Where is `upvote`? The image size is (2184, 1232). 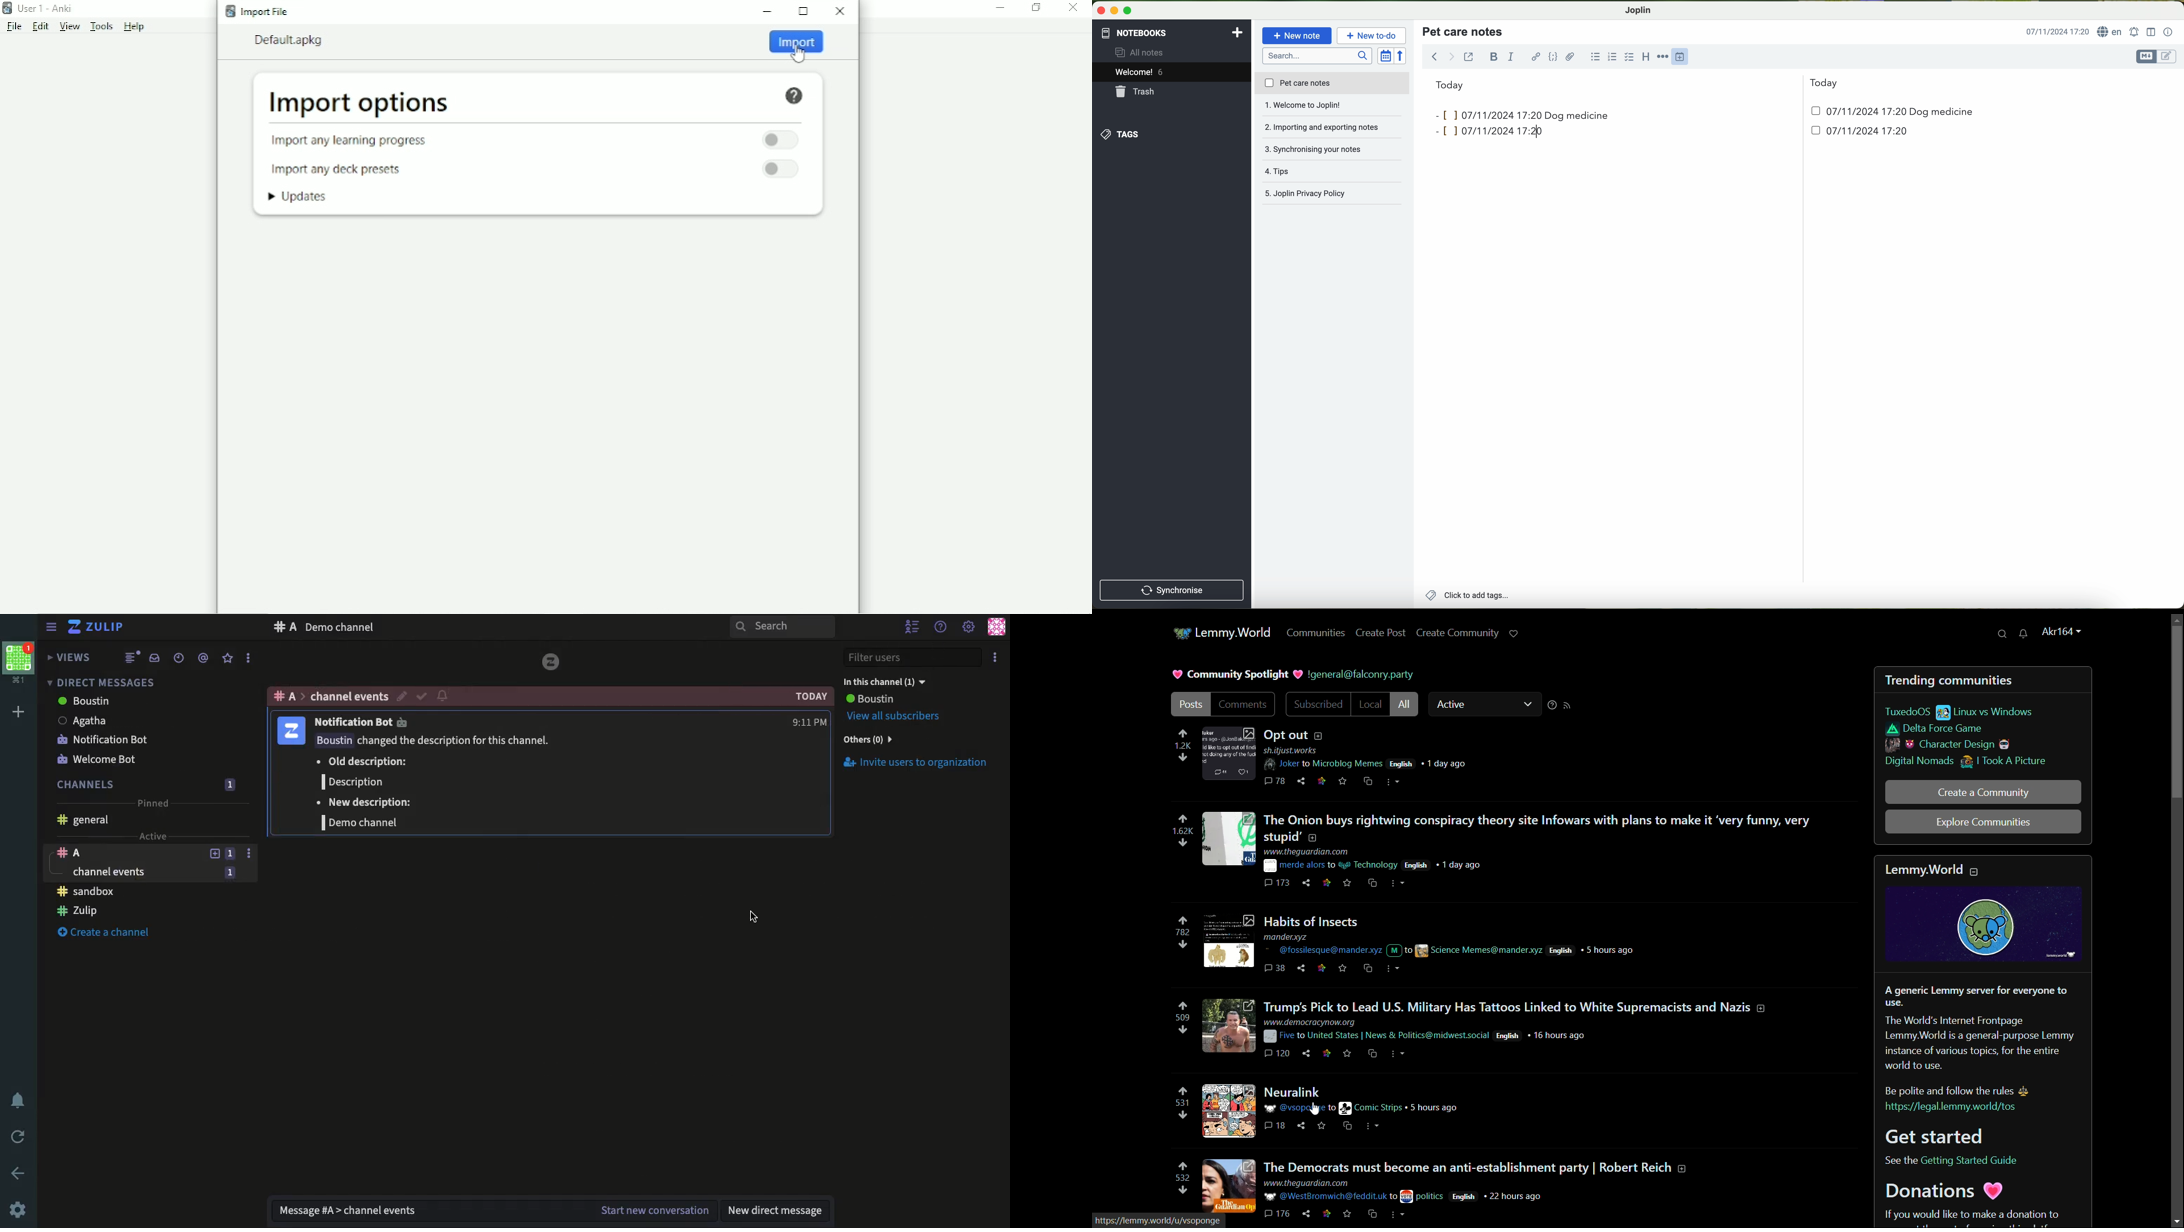
upvote is located at coordinates (1185, 1166).